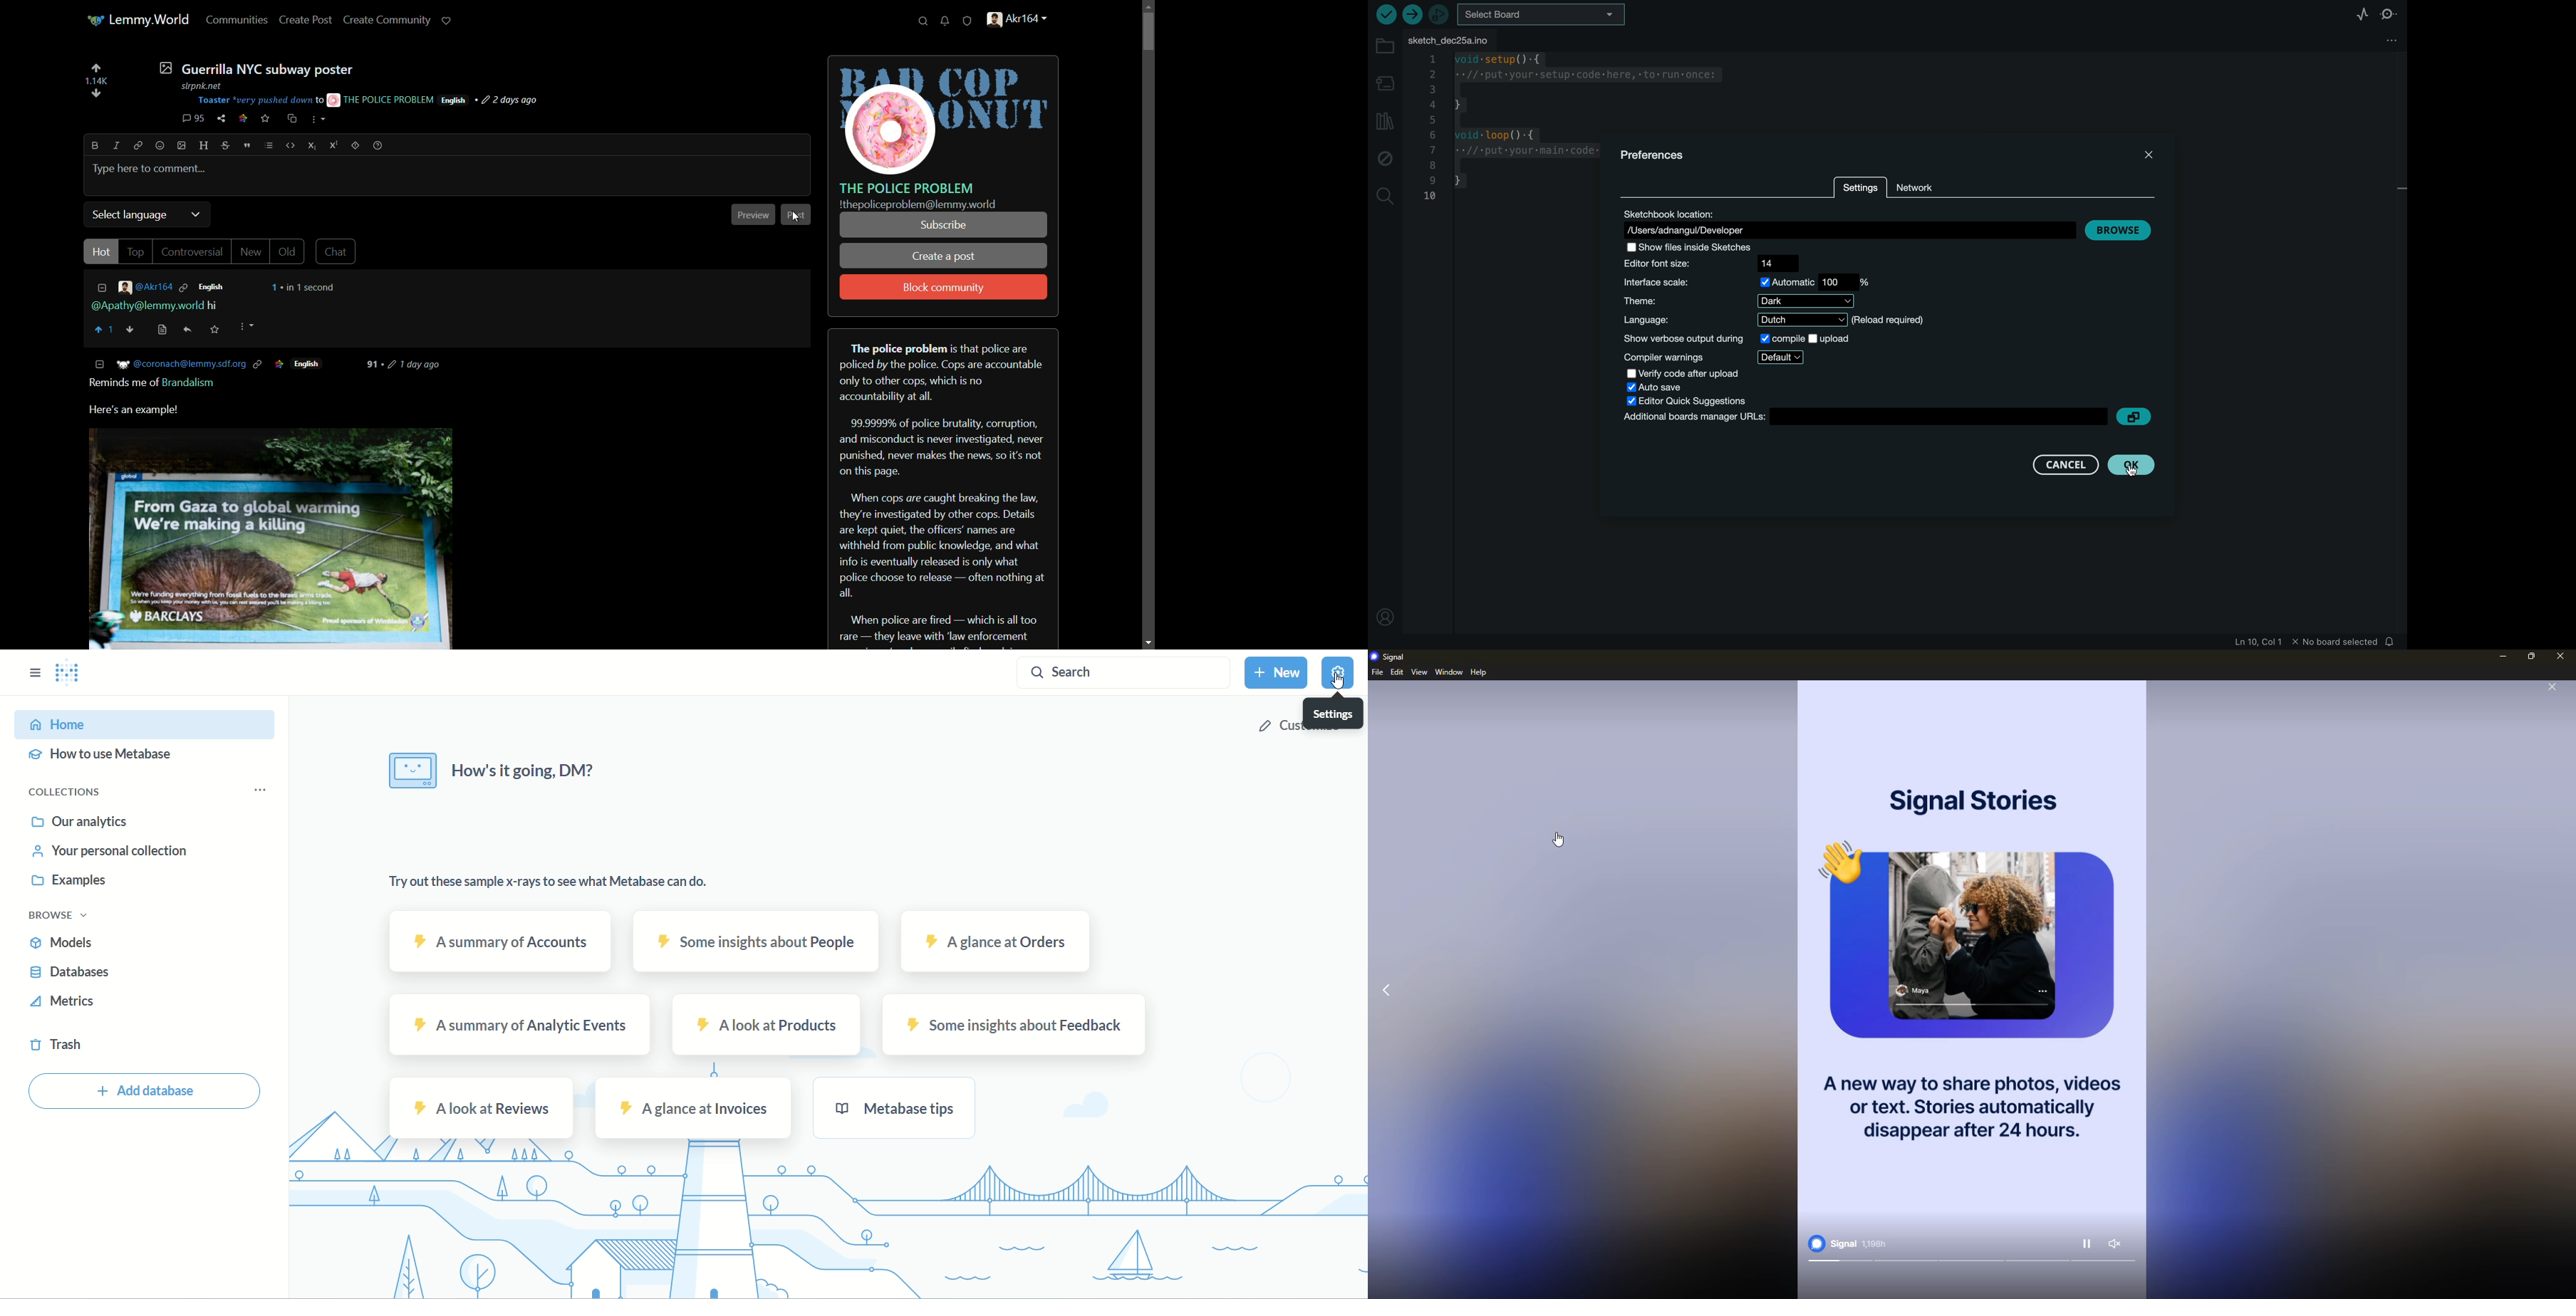 The image size is (2576, 1316). Describe the element at coordinates (162, 330) in the screenshot. I see `view source` at that location.